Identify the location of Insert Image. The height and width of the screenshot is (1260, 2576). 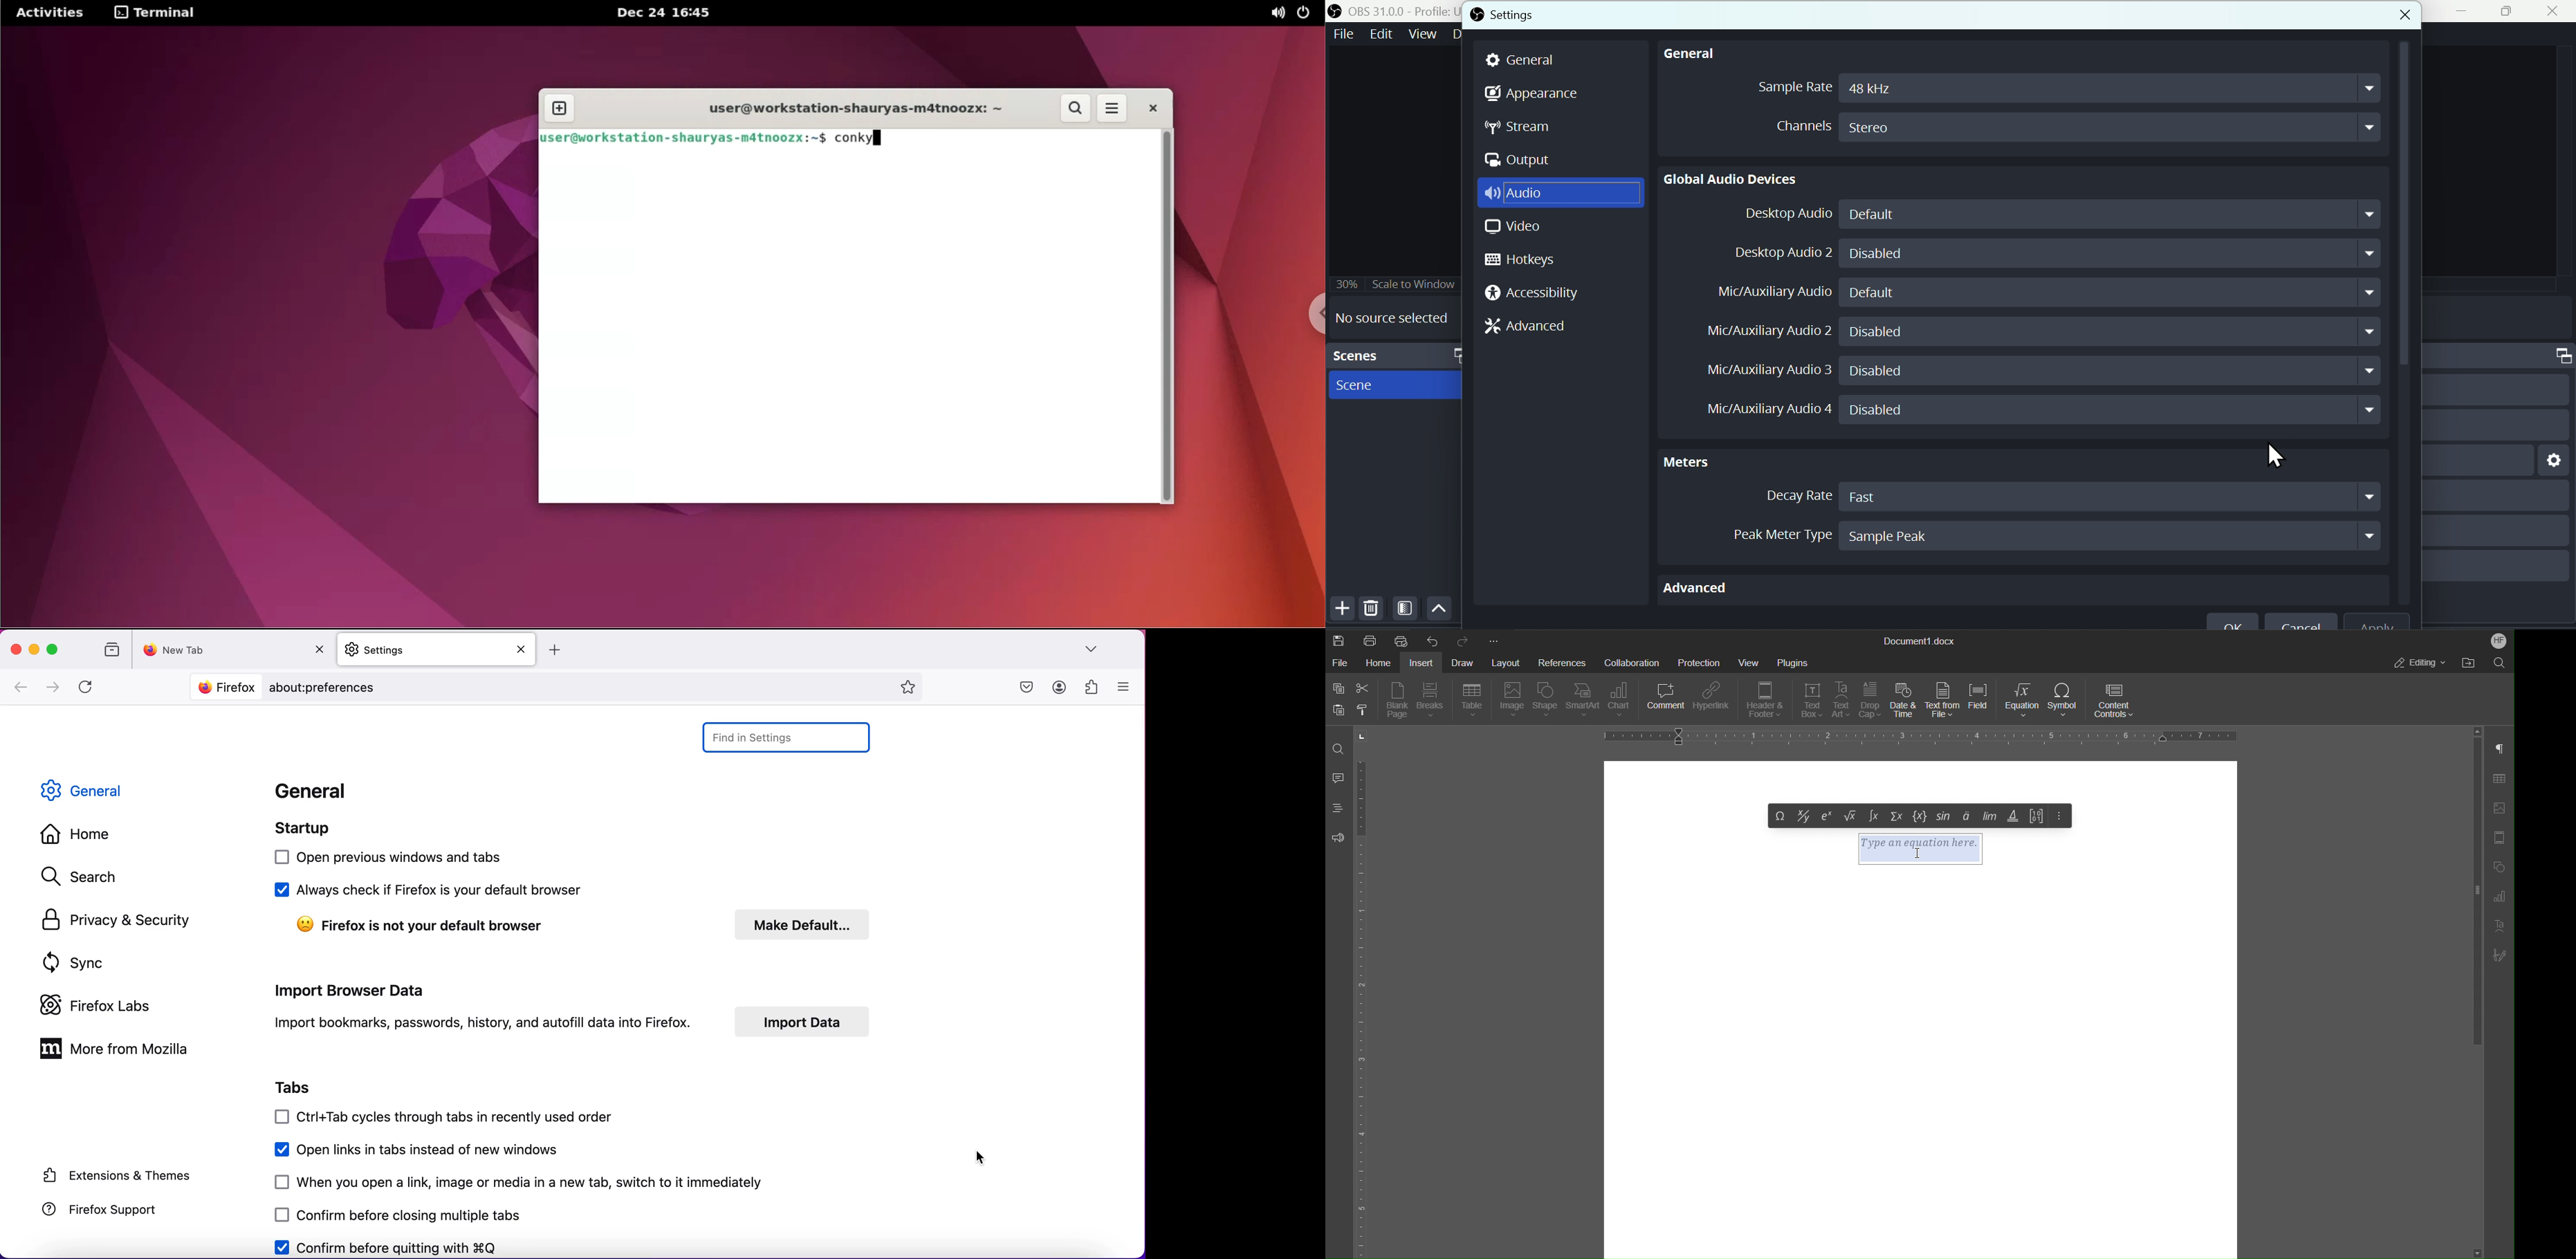
(2500, 809).